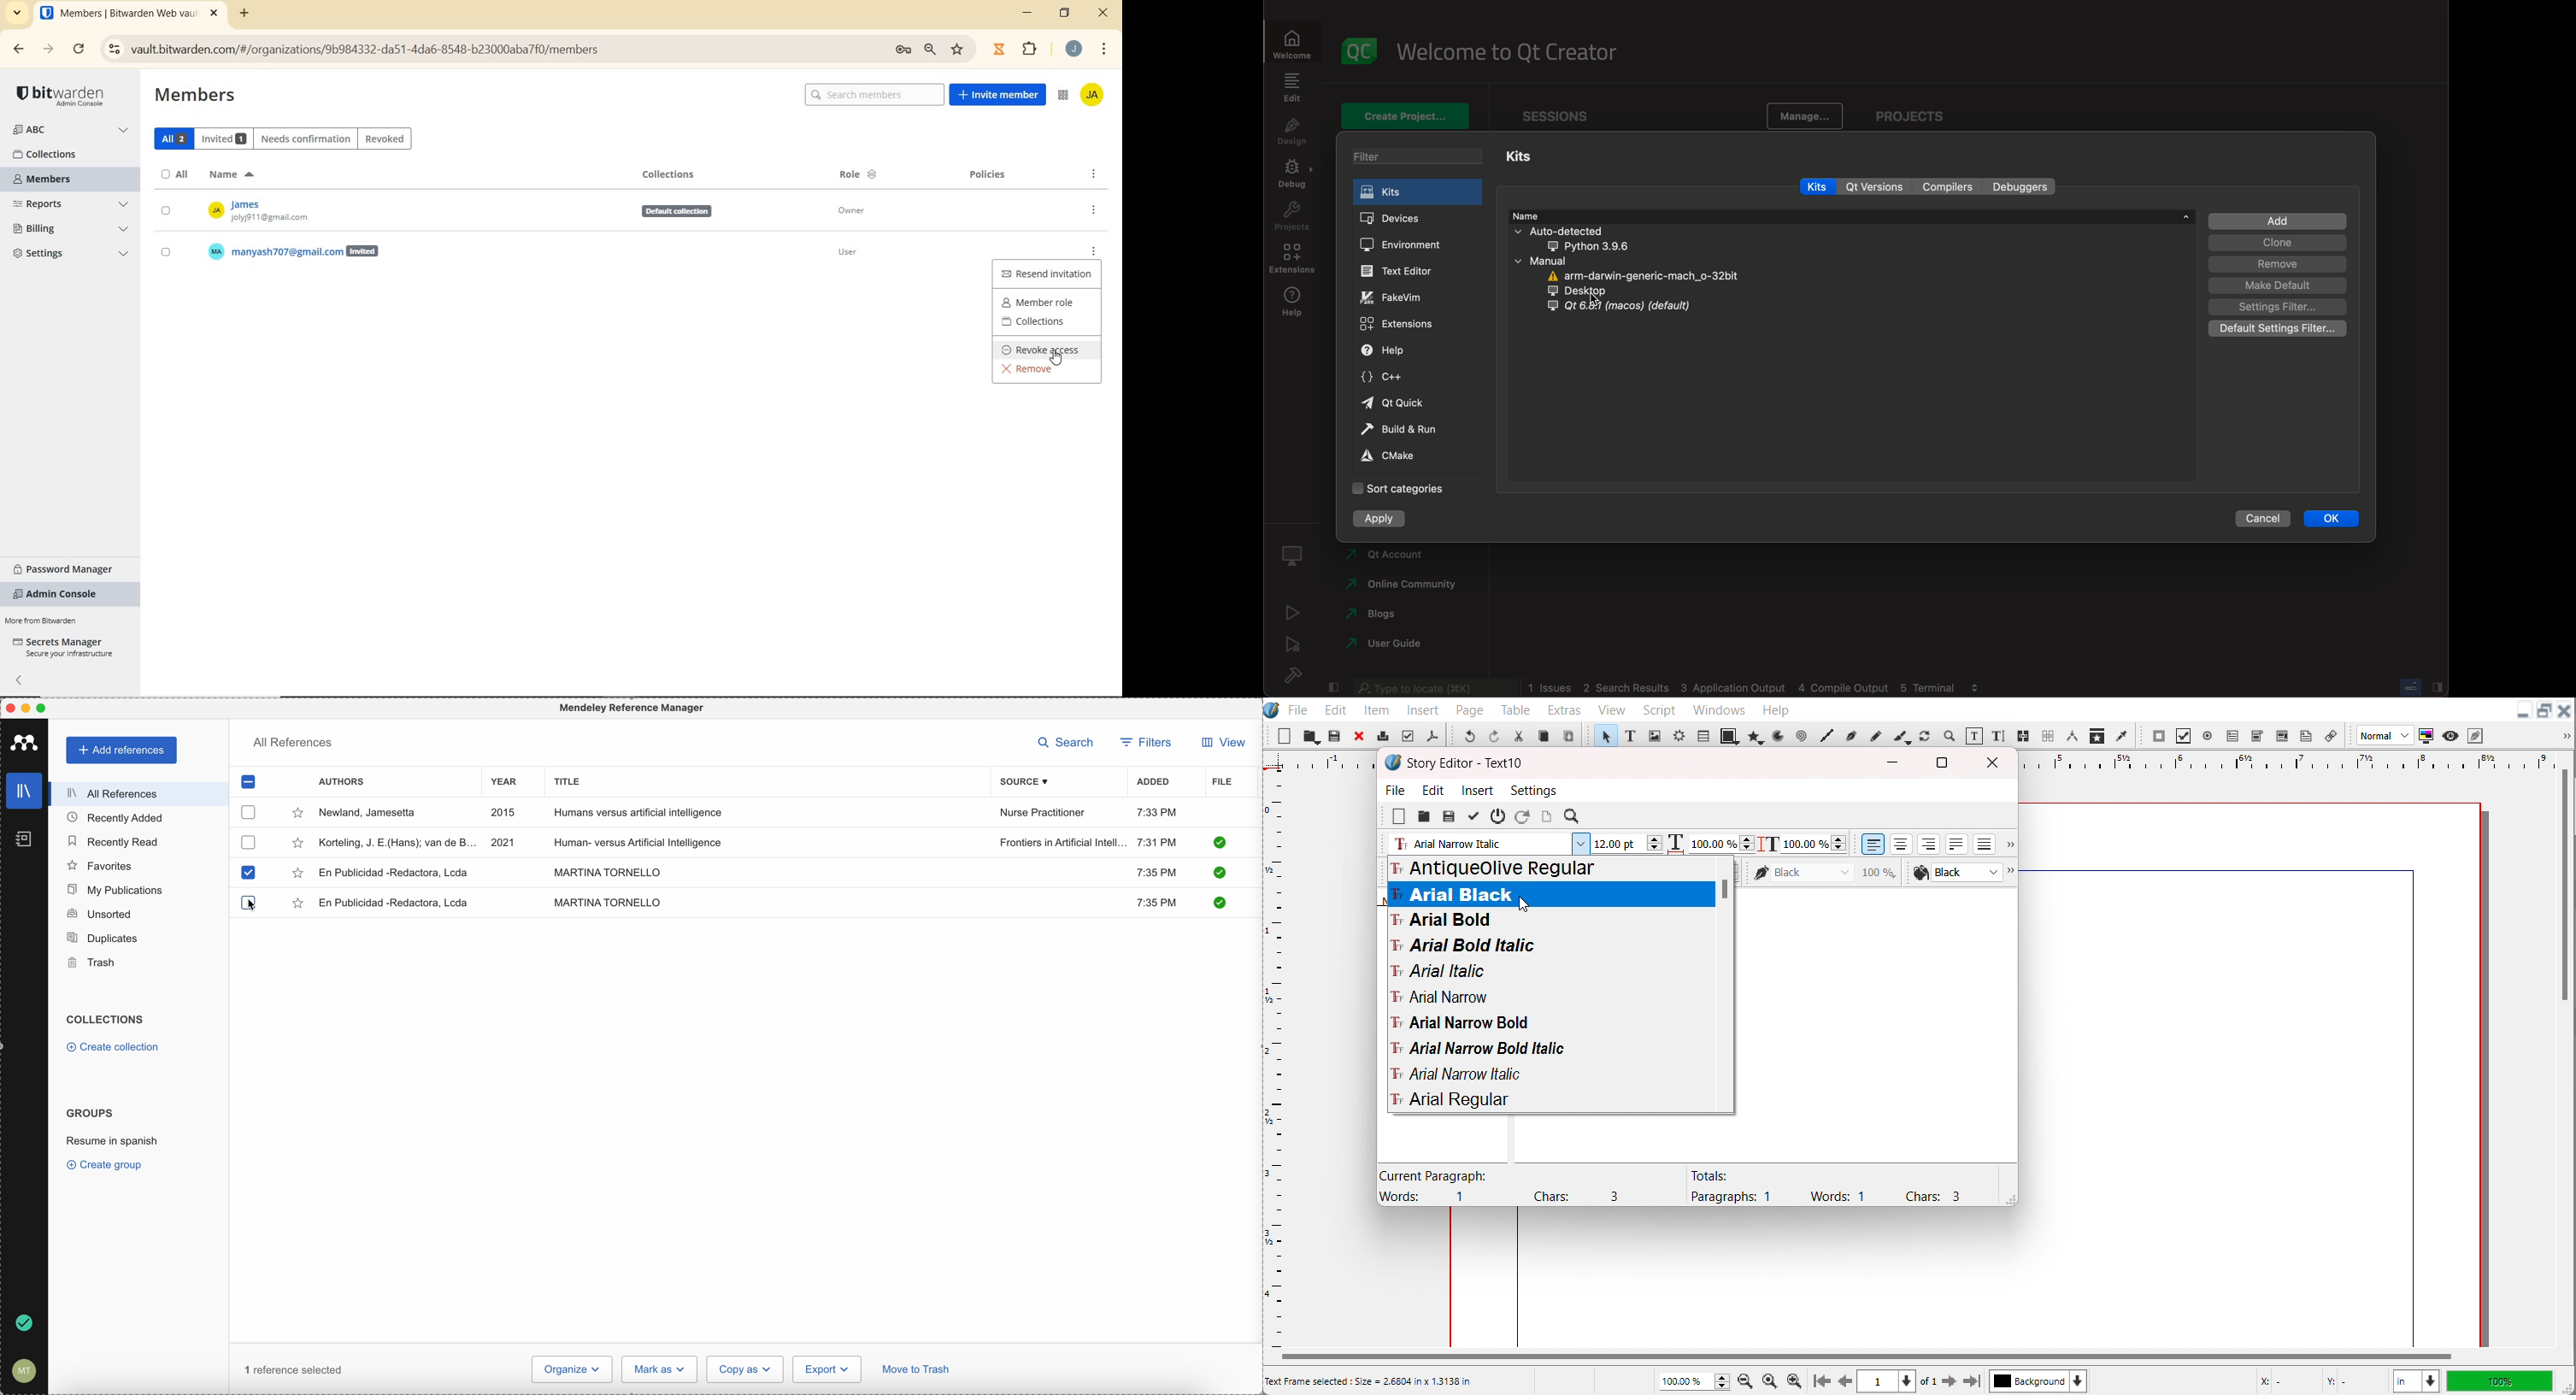 This screenshot has height=1400, width=2576. Describe the element at coordinates (1864, 1357) in the screenshot. I see `Horizontal Scroll bar` at that location.